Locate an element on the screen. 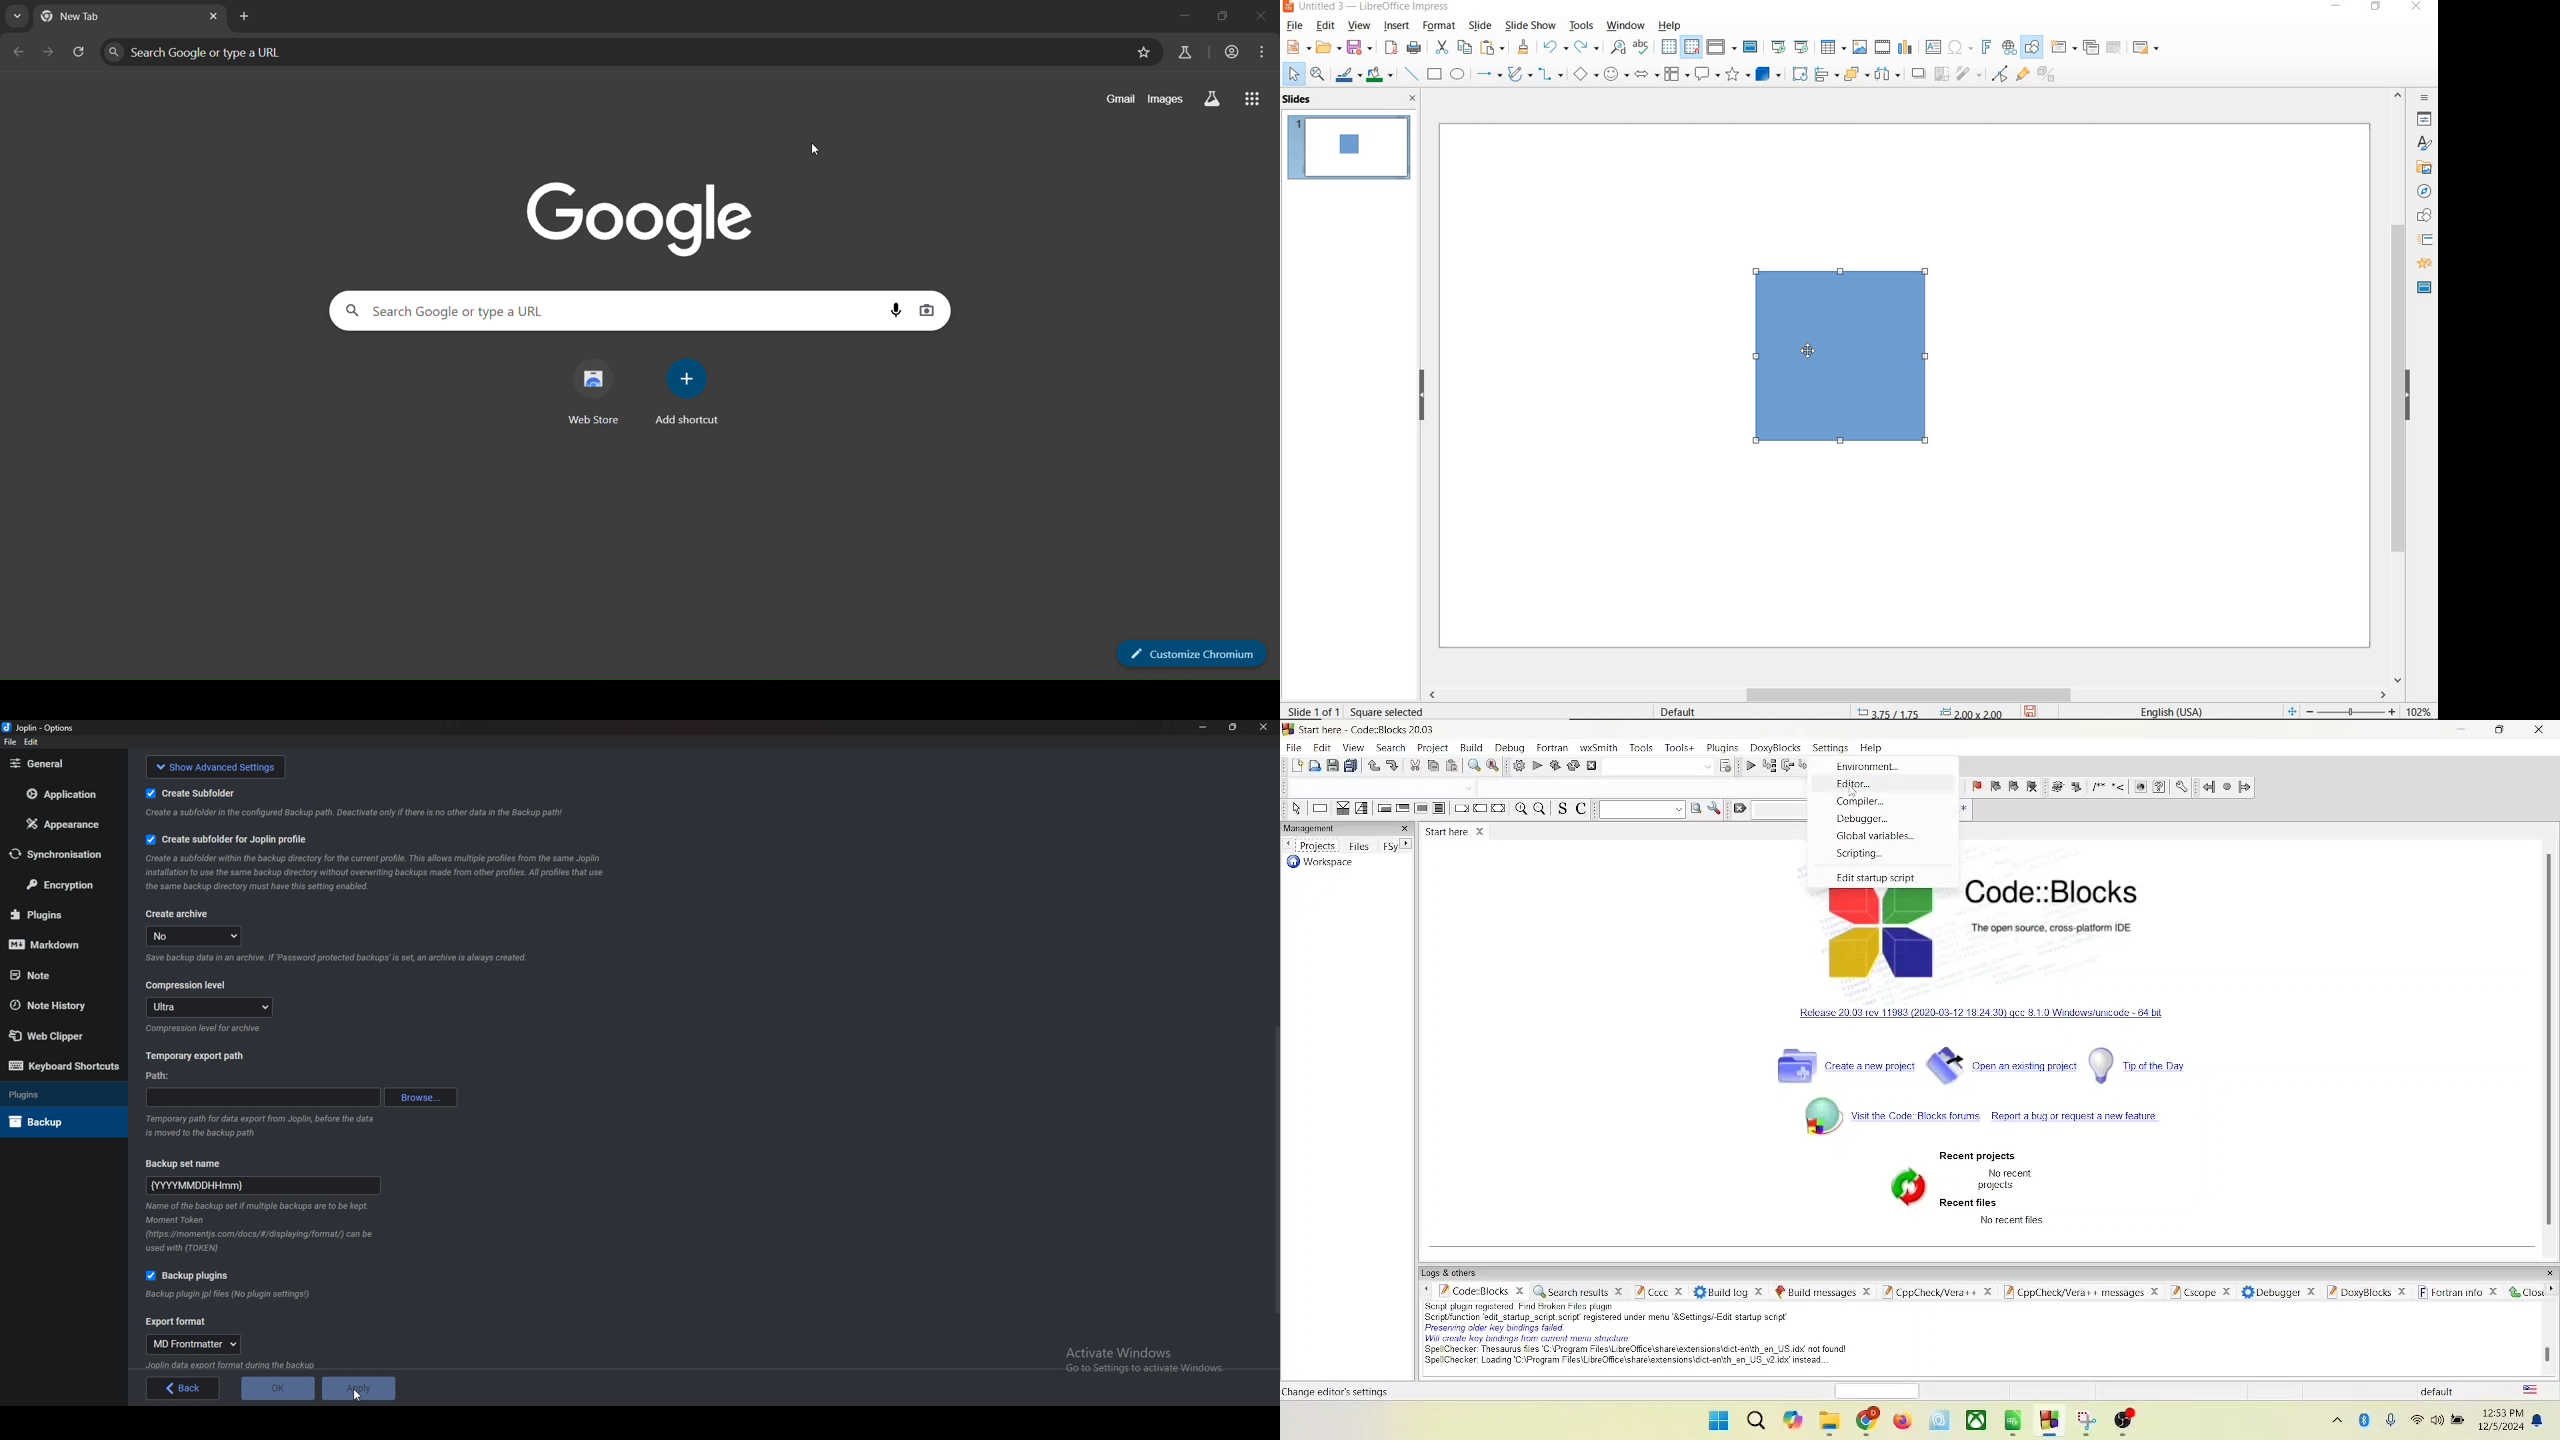 This screenshot has width=2576, height=1456. master slide is located at coordinates (1754, 46).